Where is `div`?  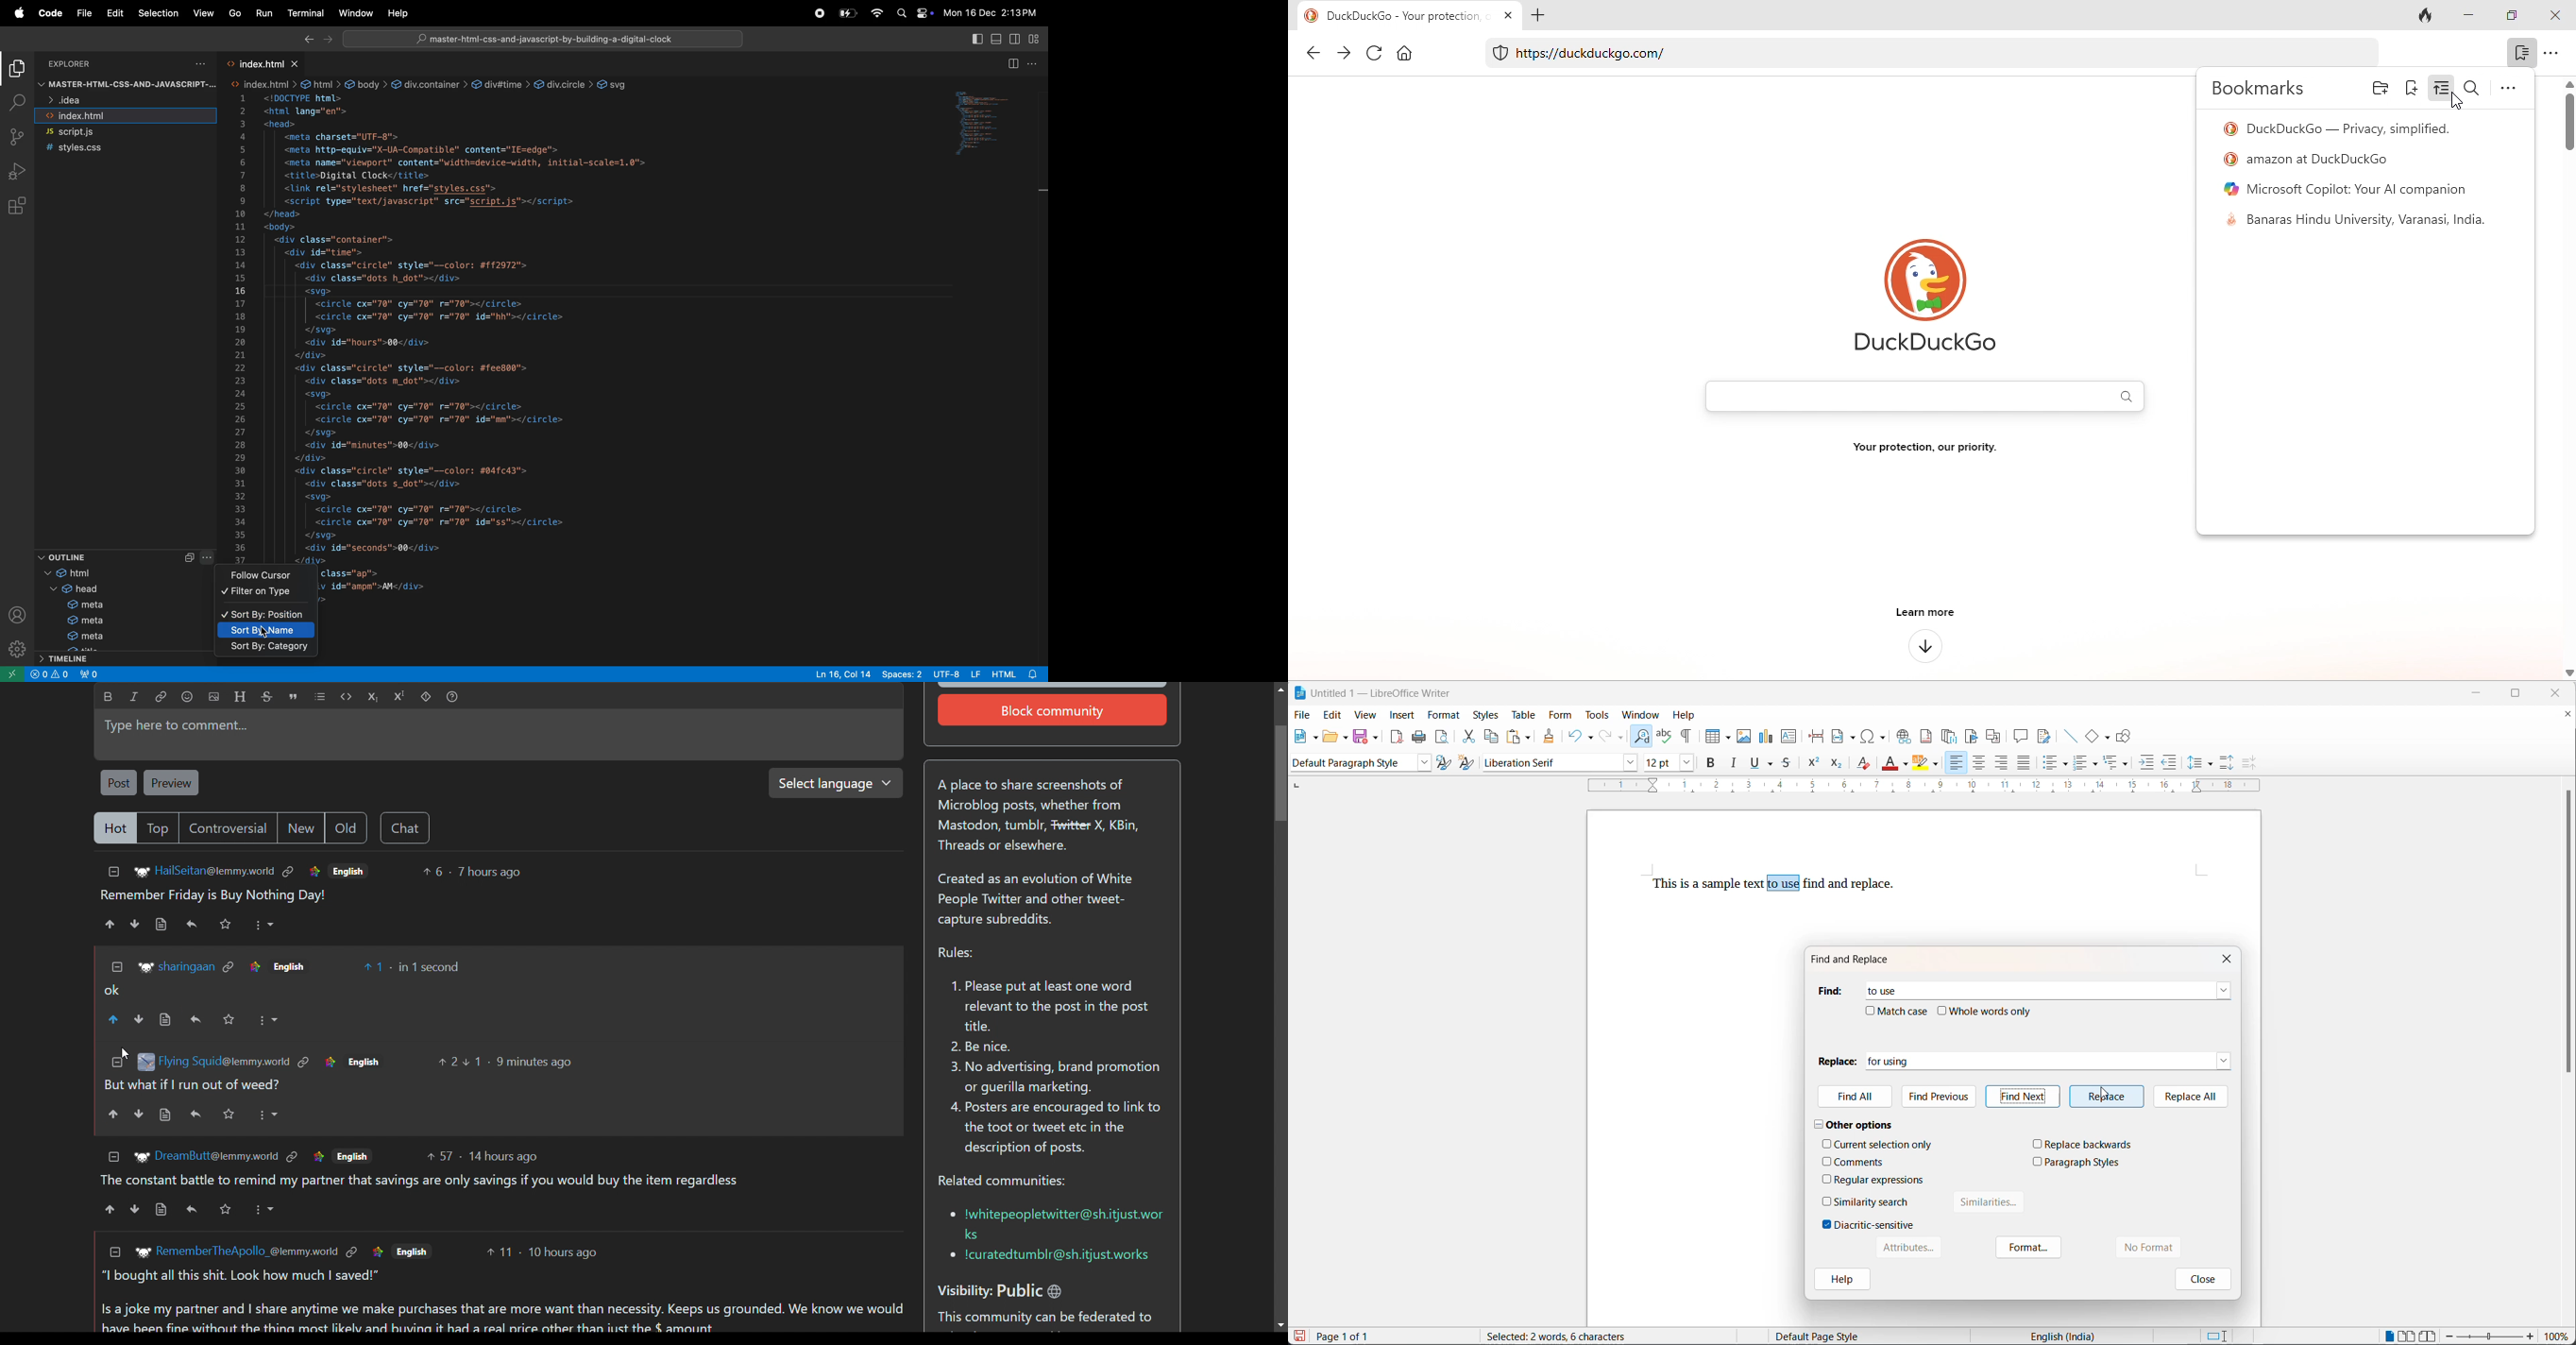
div is located at coordinates (564, 85).